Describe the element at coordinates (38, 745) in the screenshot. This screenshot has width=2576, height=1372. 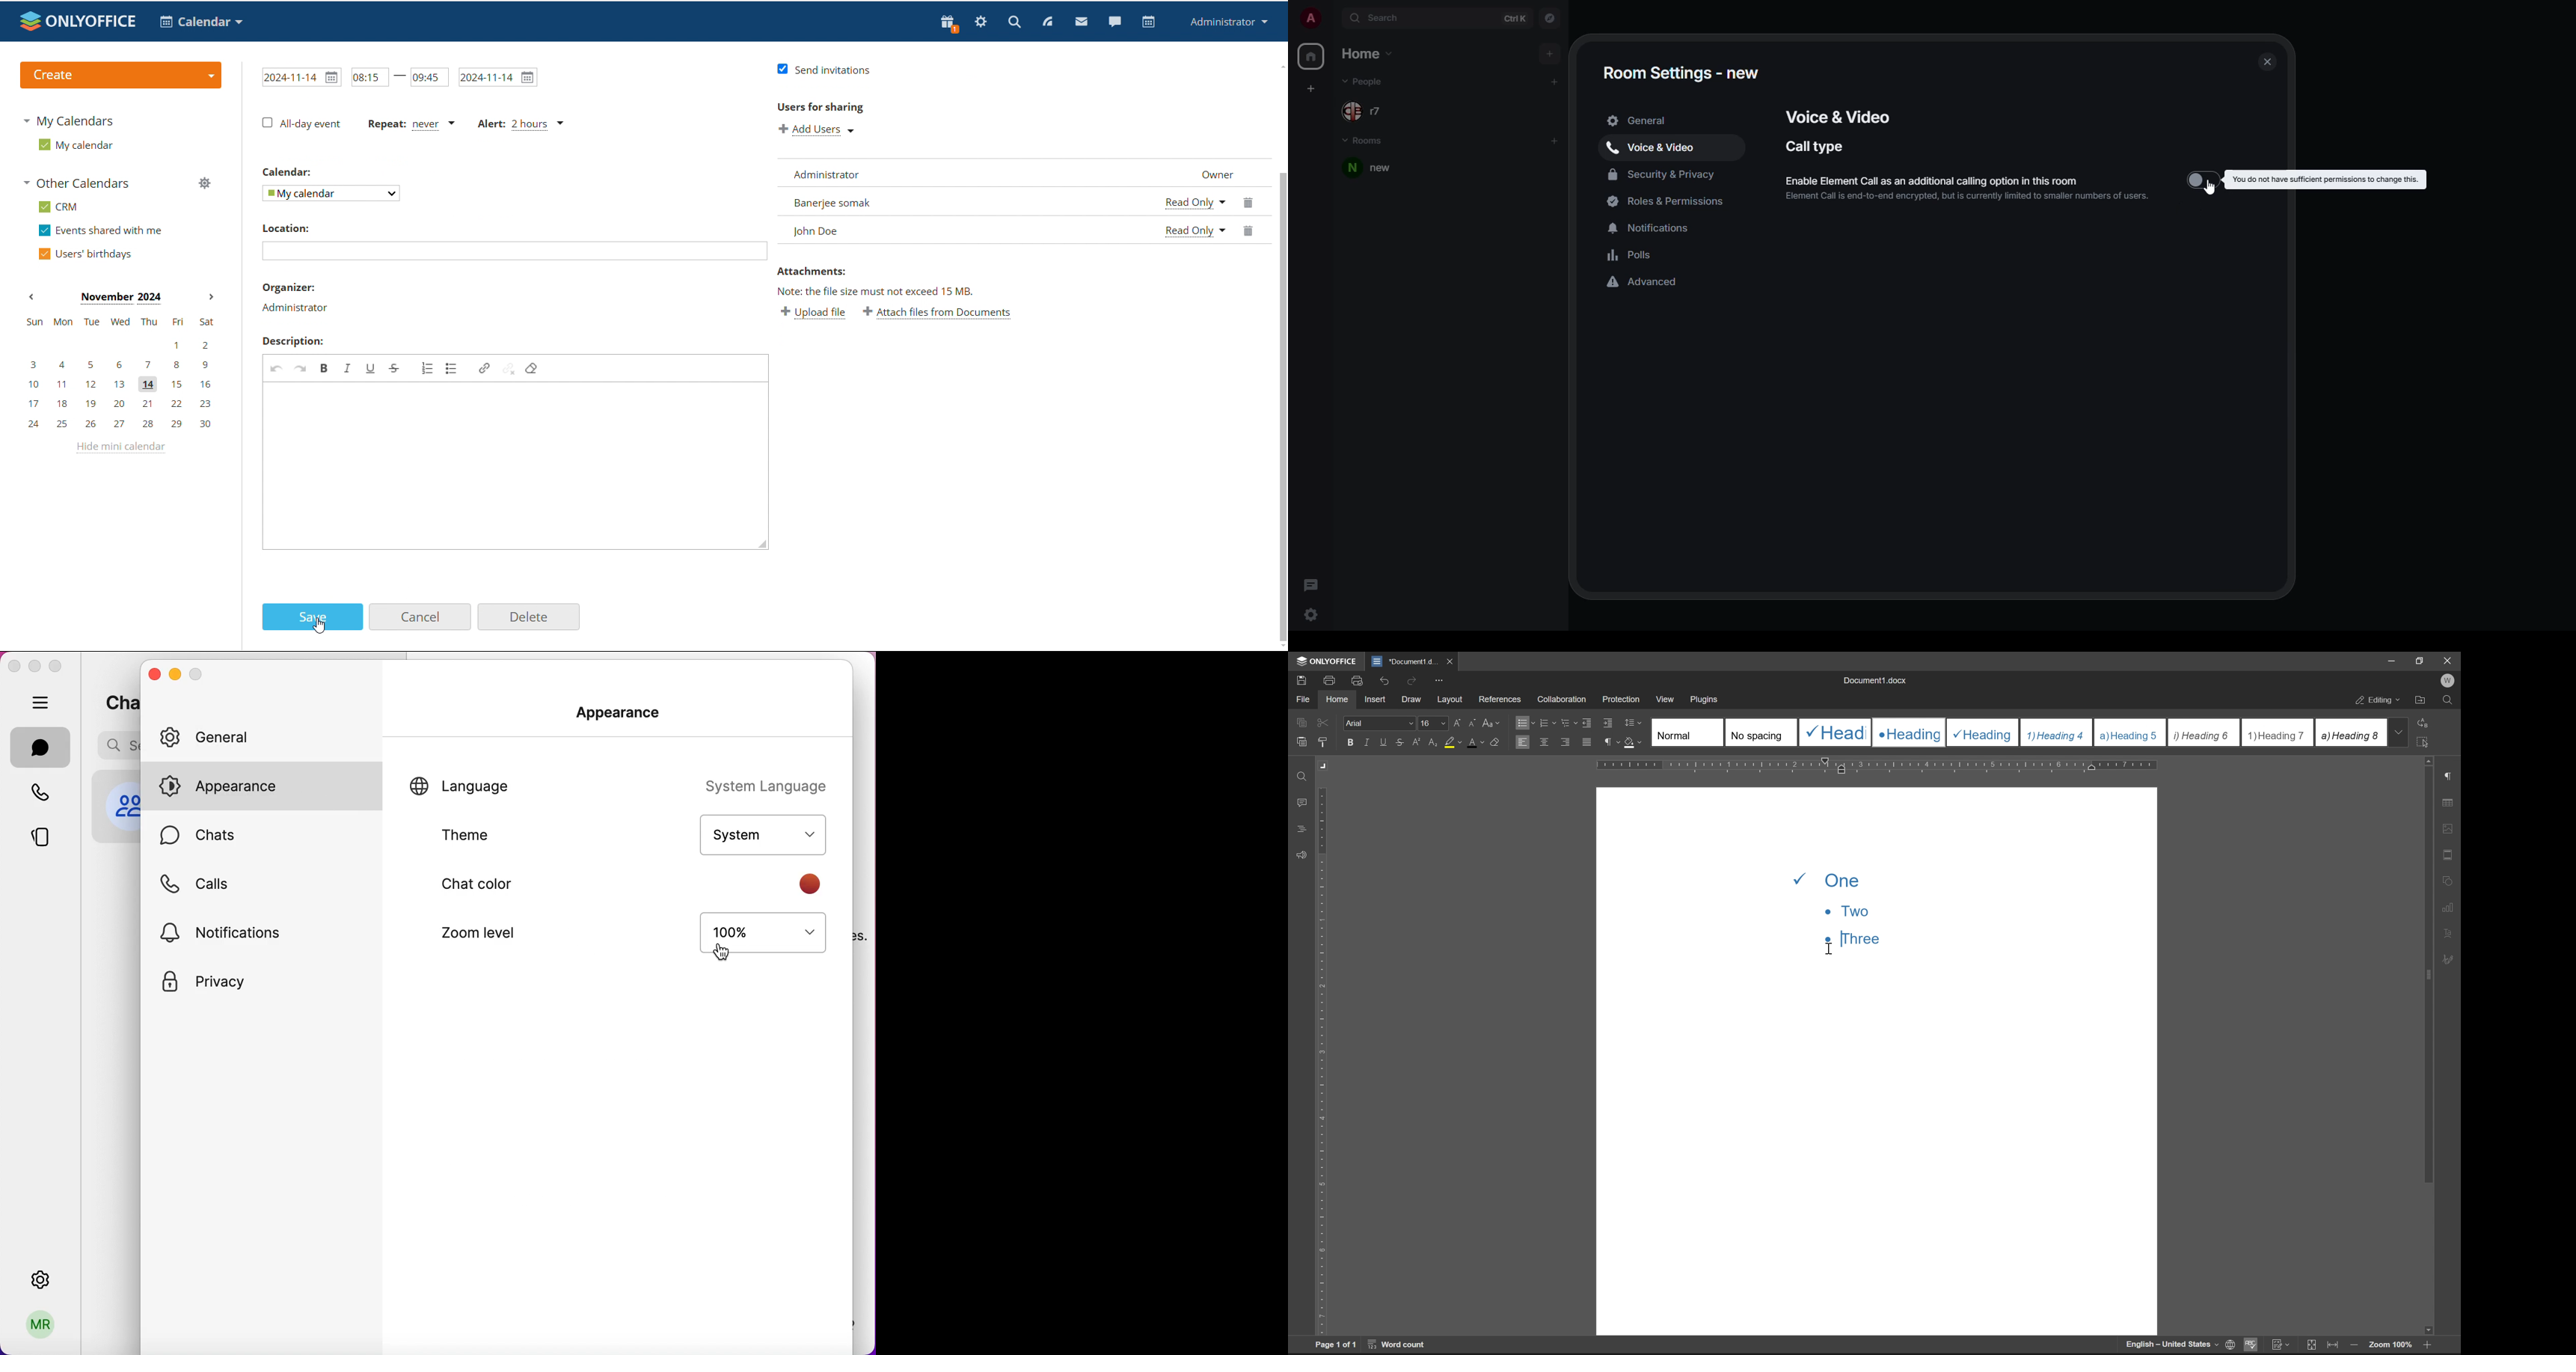
I see `chats` at that location.